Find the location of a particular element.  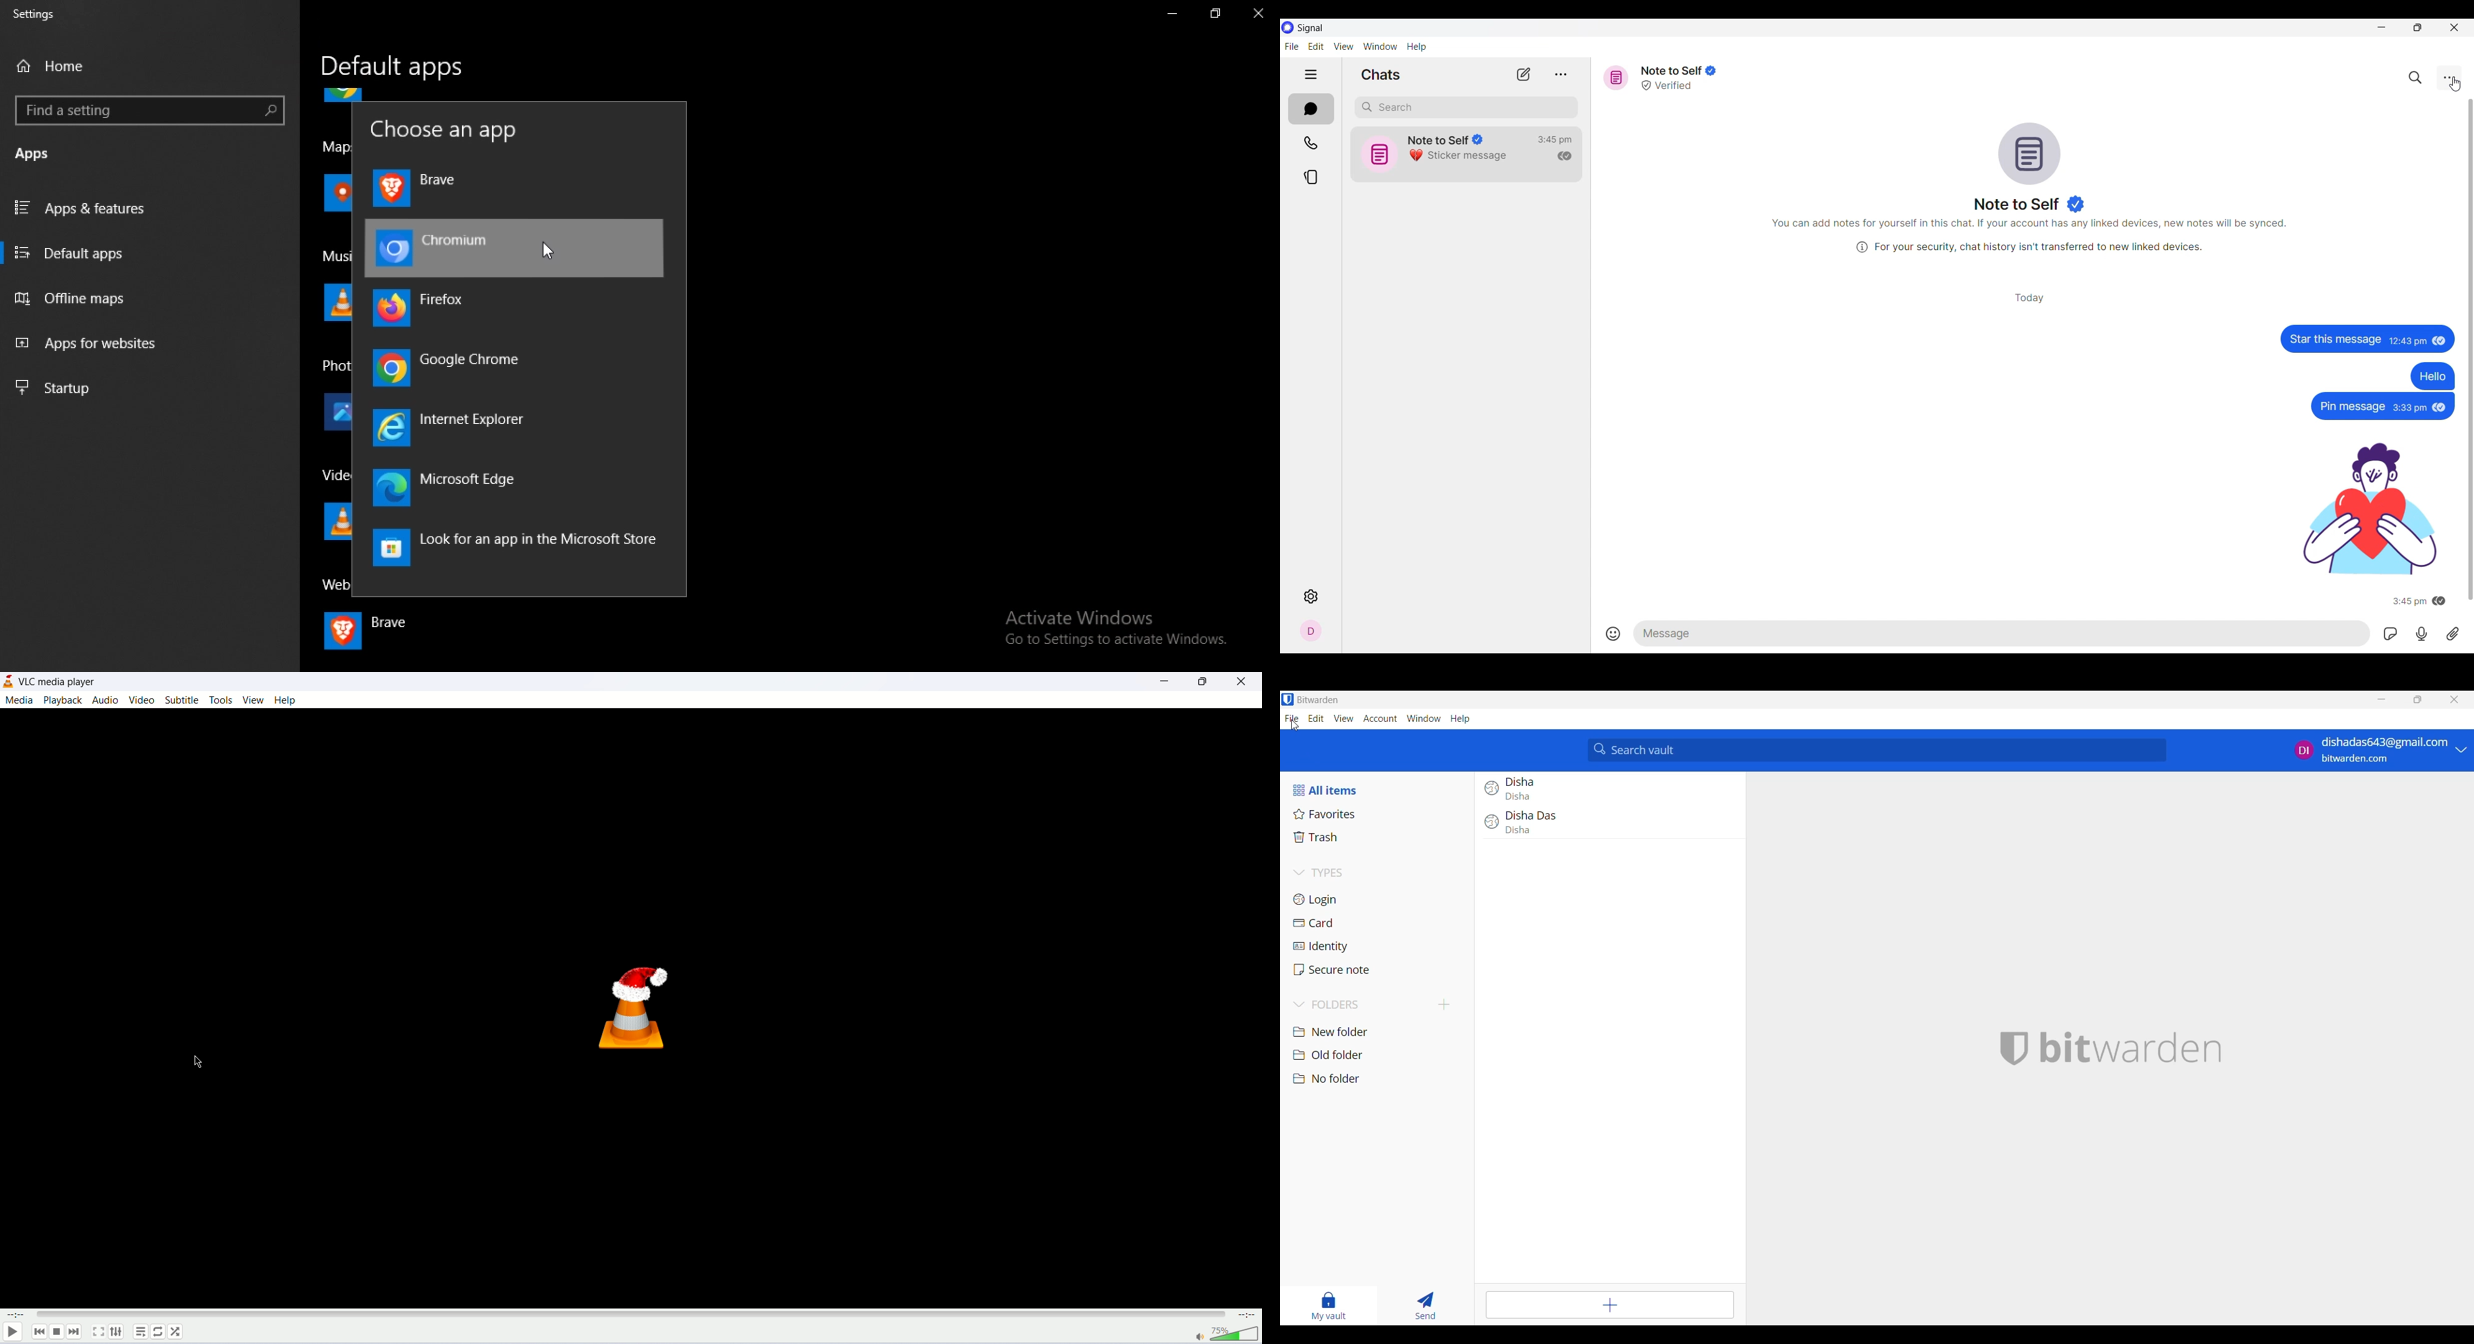

Trash is located at coordinates (1380, 837).